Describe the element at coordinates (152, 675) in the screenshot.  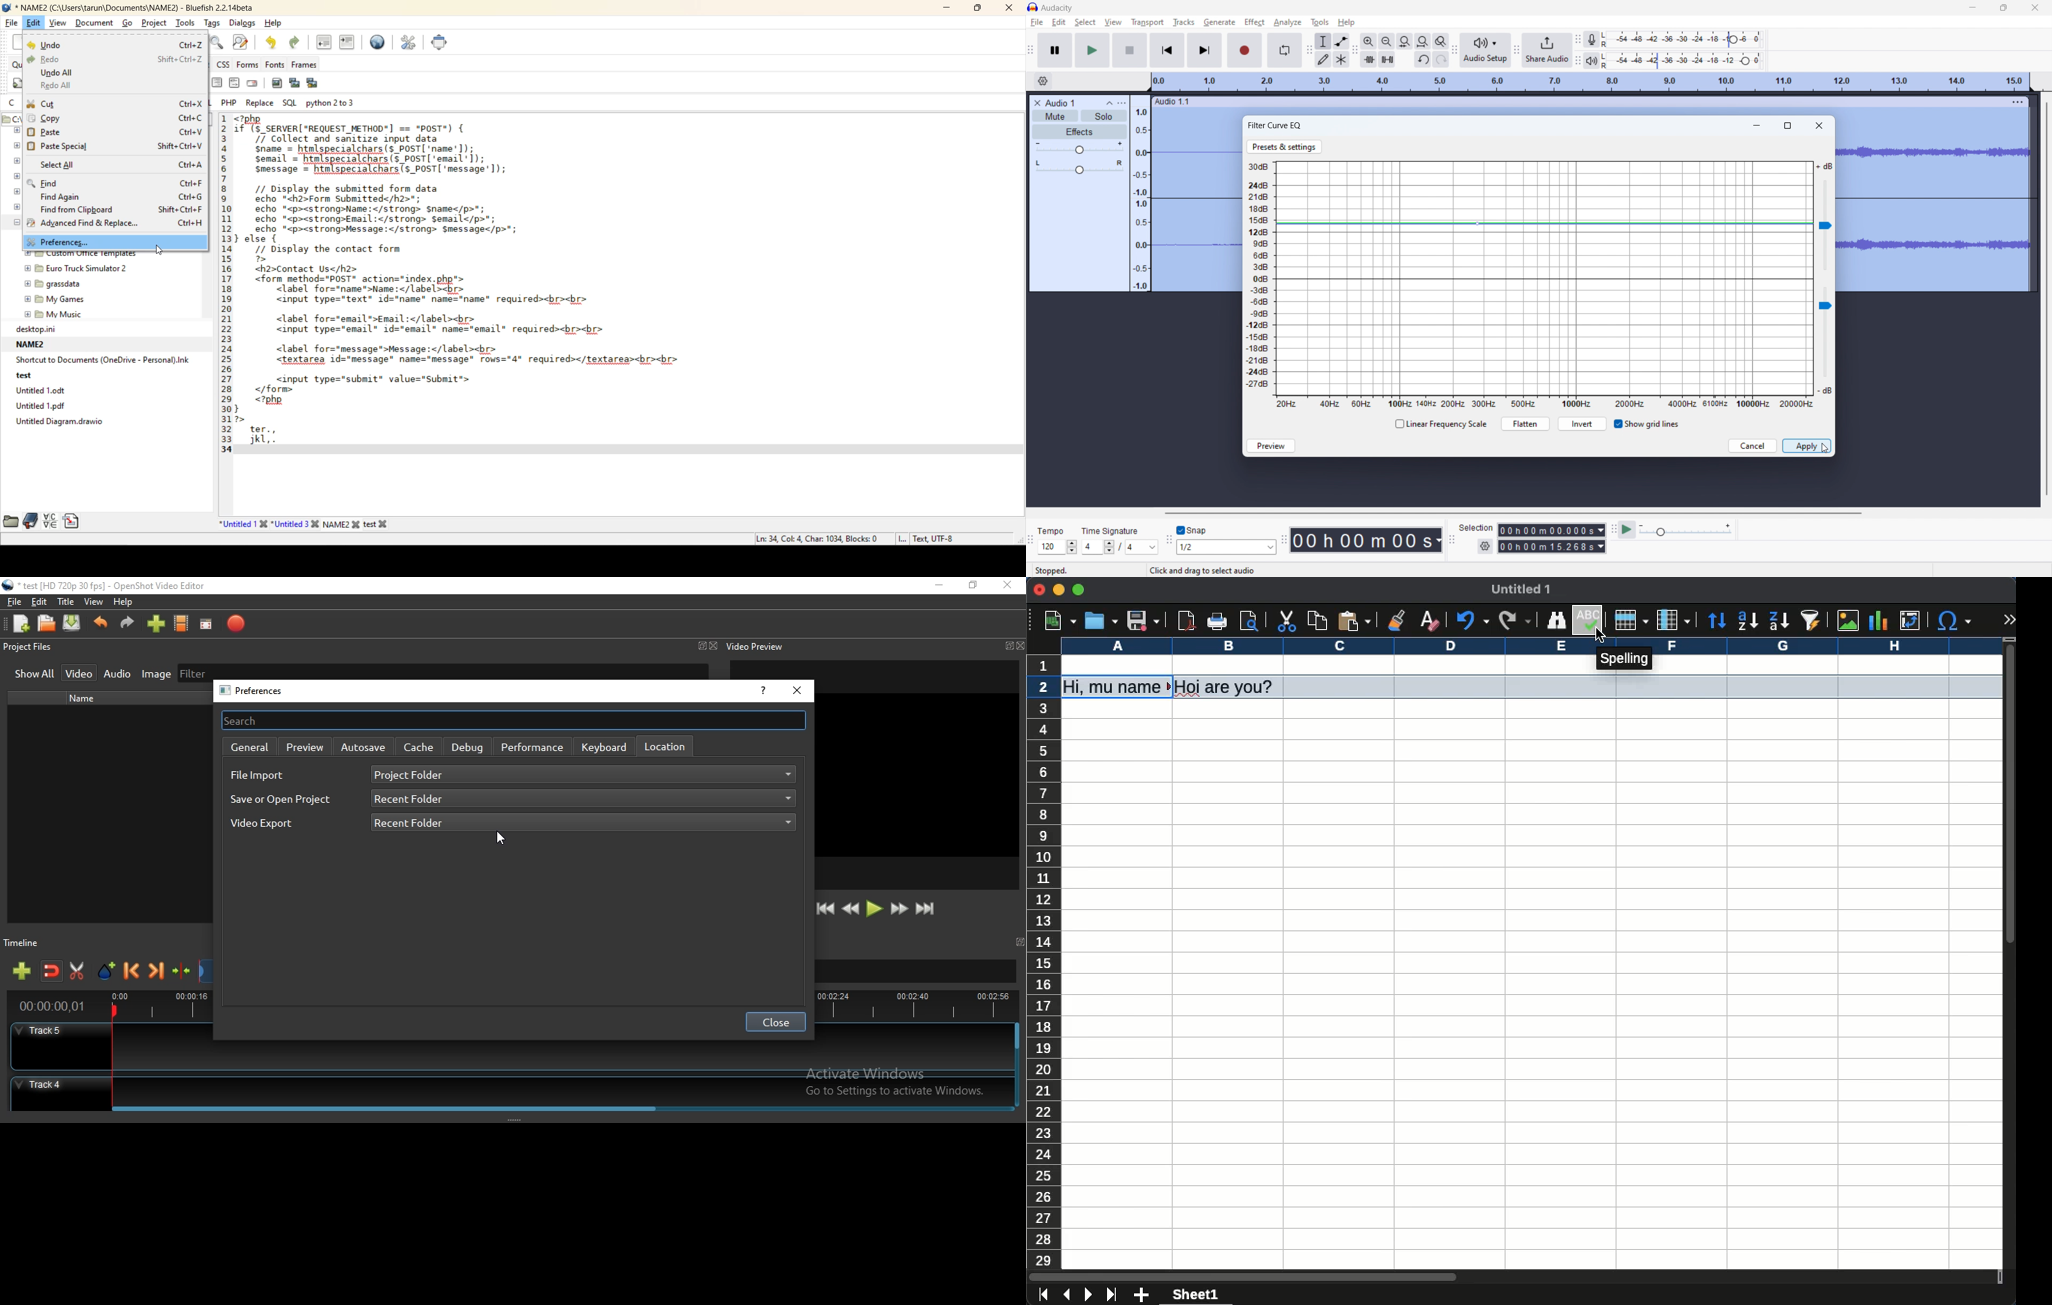
I see `Image` at that location.